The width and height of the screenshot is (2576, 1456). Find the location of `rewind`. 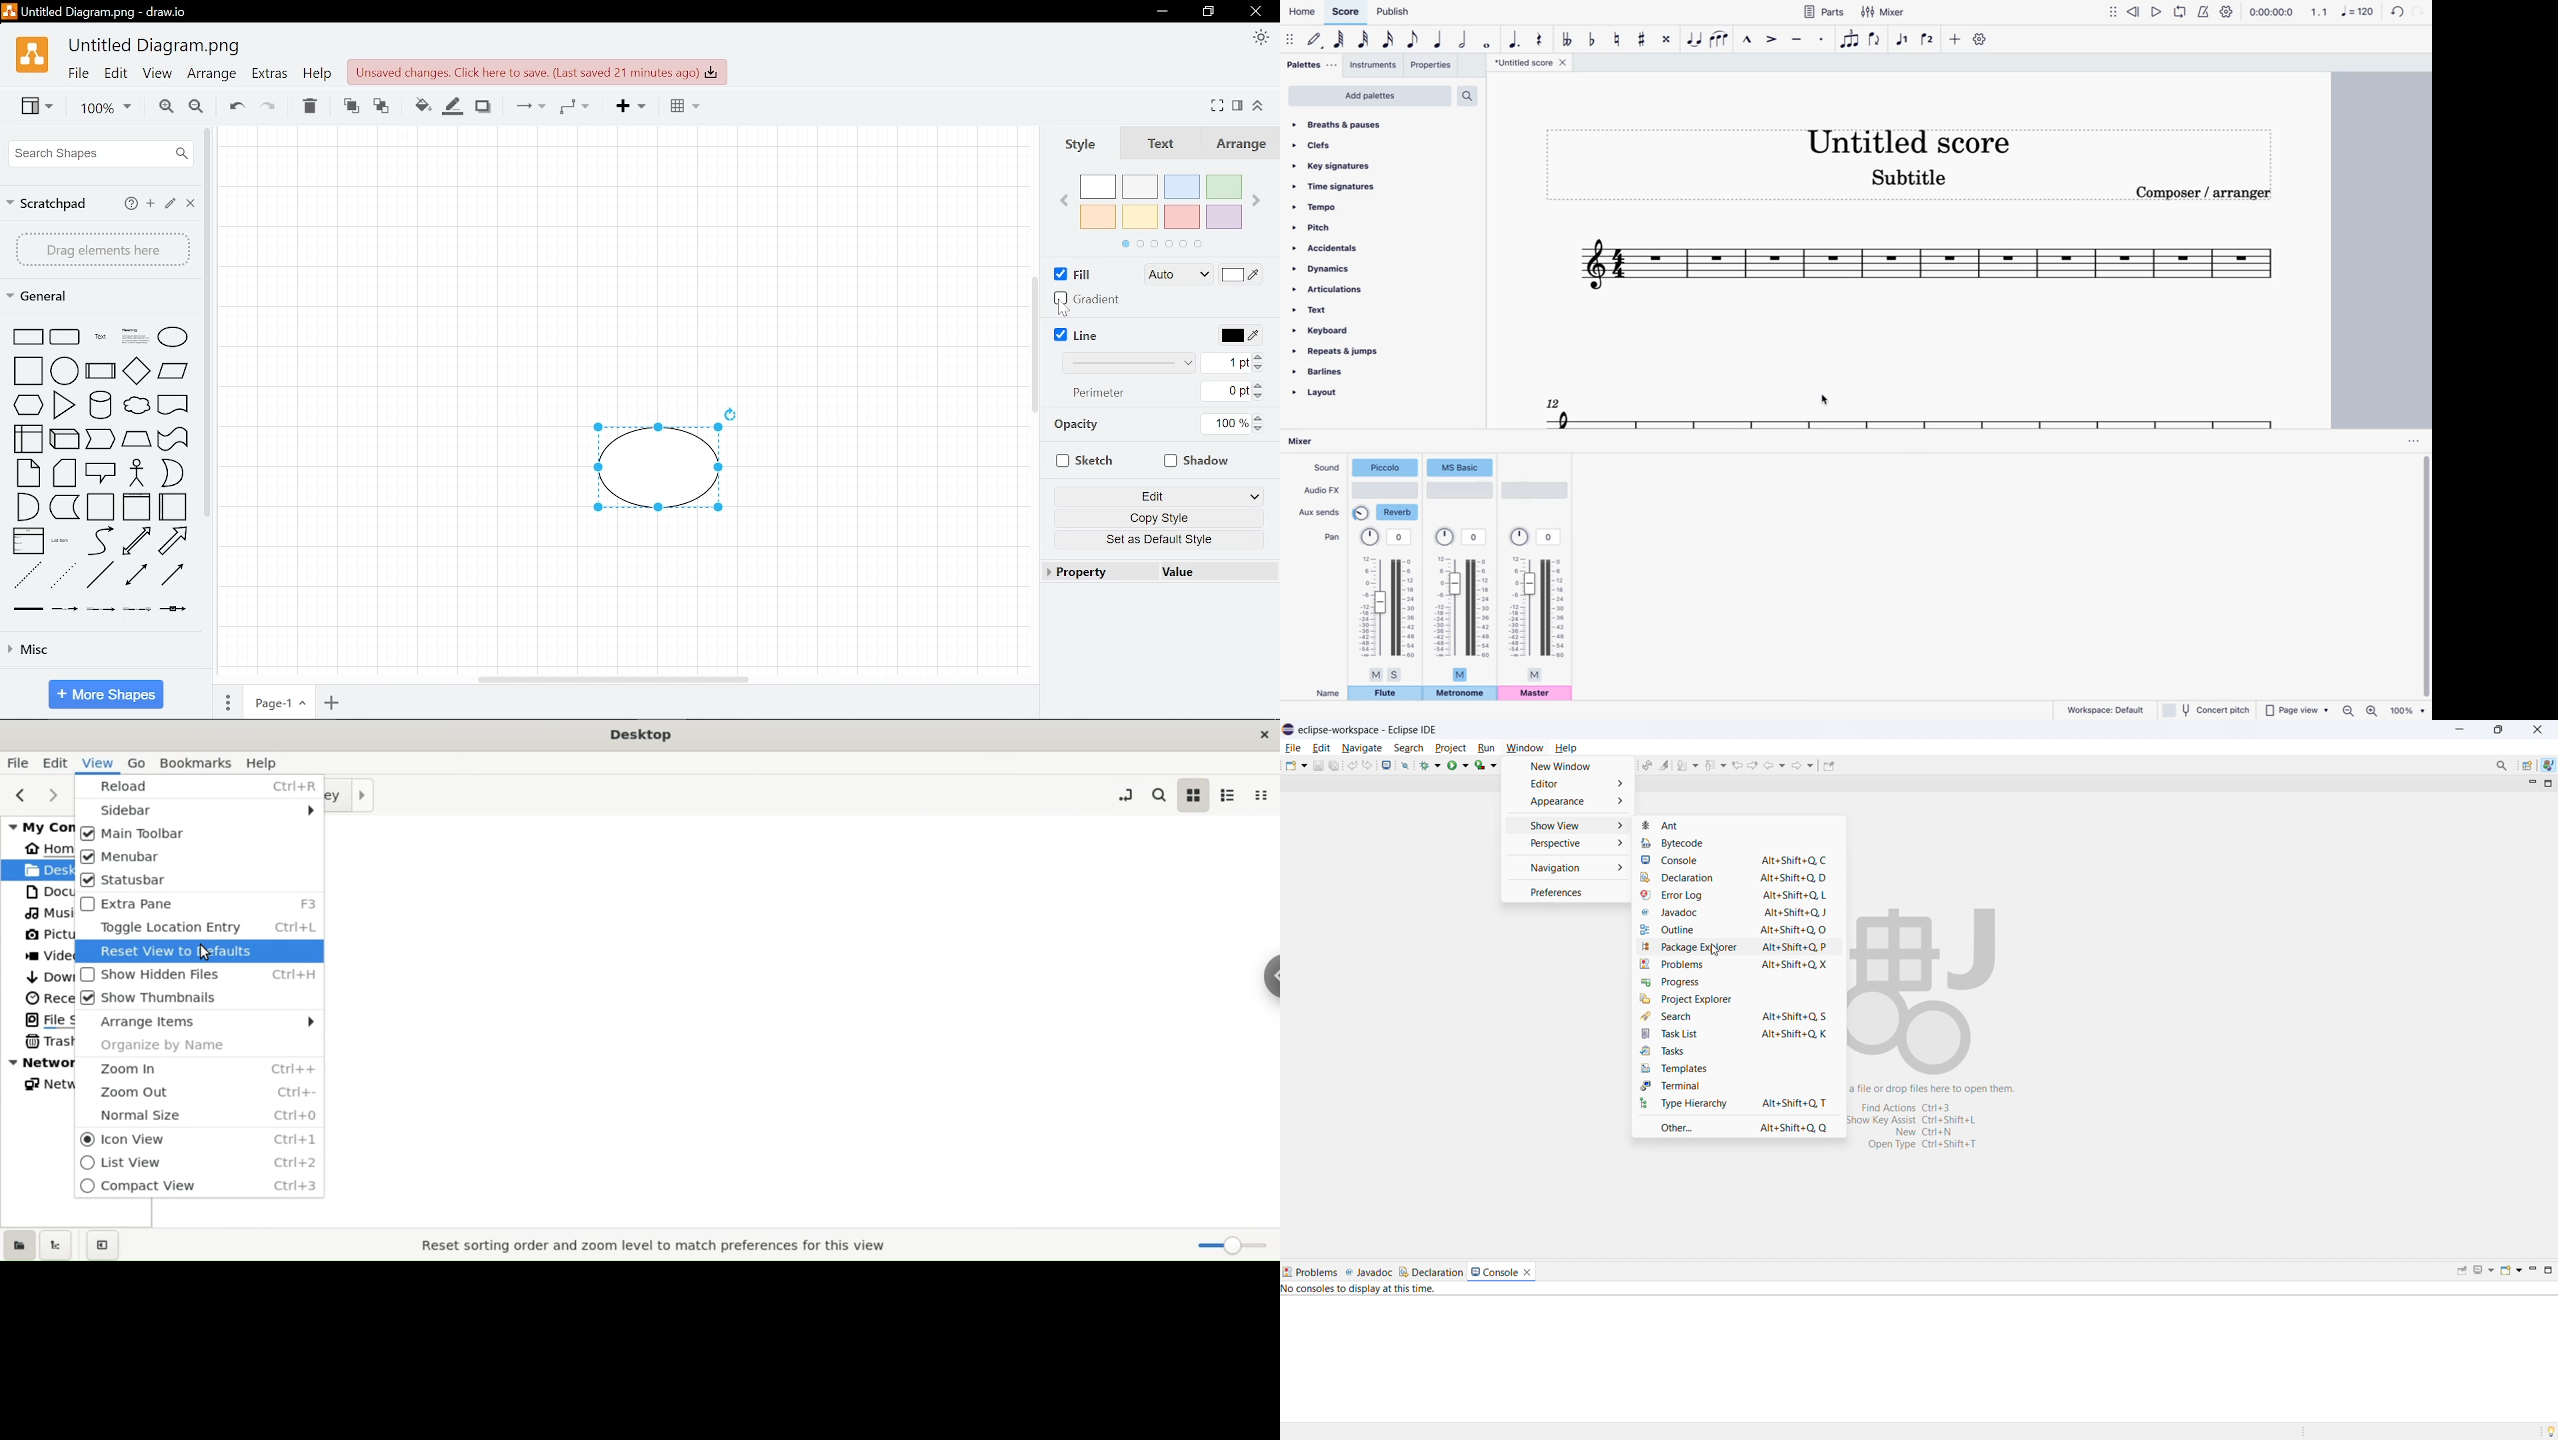

rewind is located at coordinates (2135, 10).